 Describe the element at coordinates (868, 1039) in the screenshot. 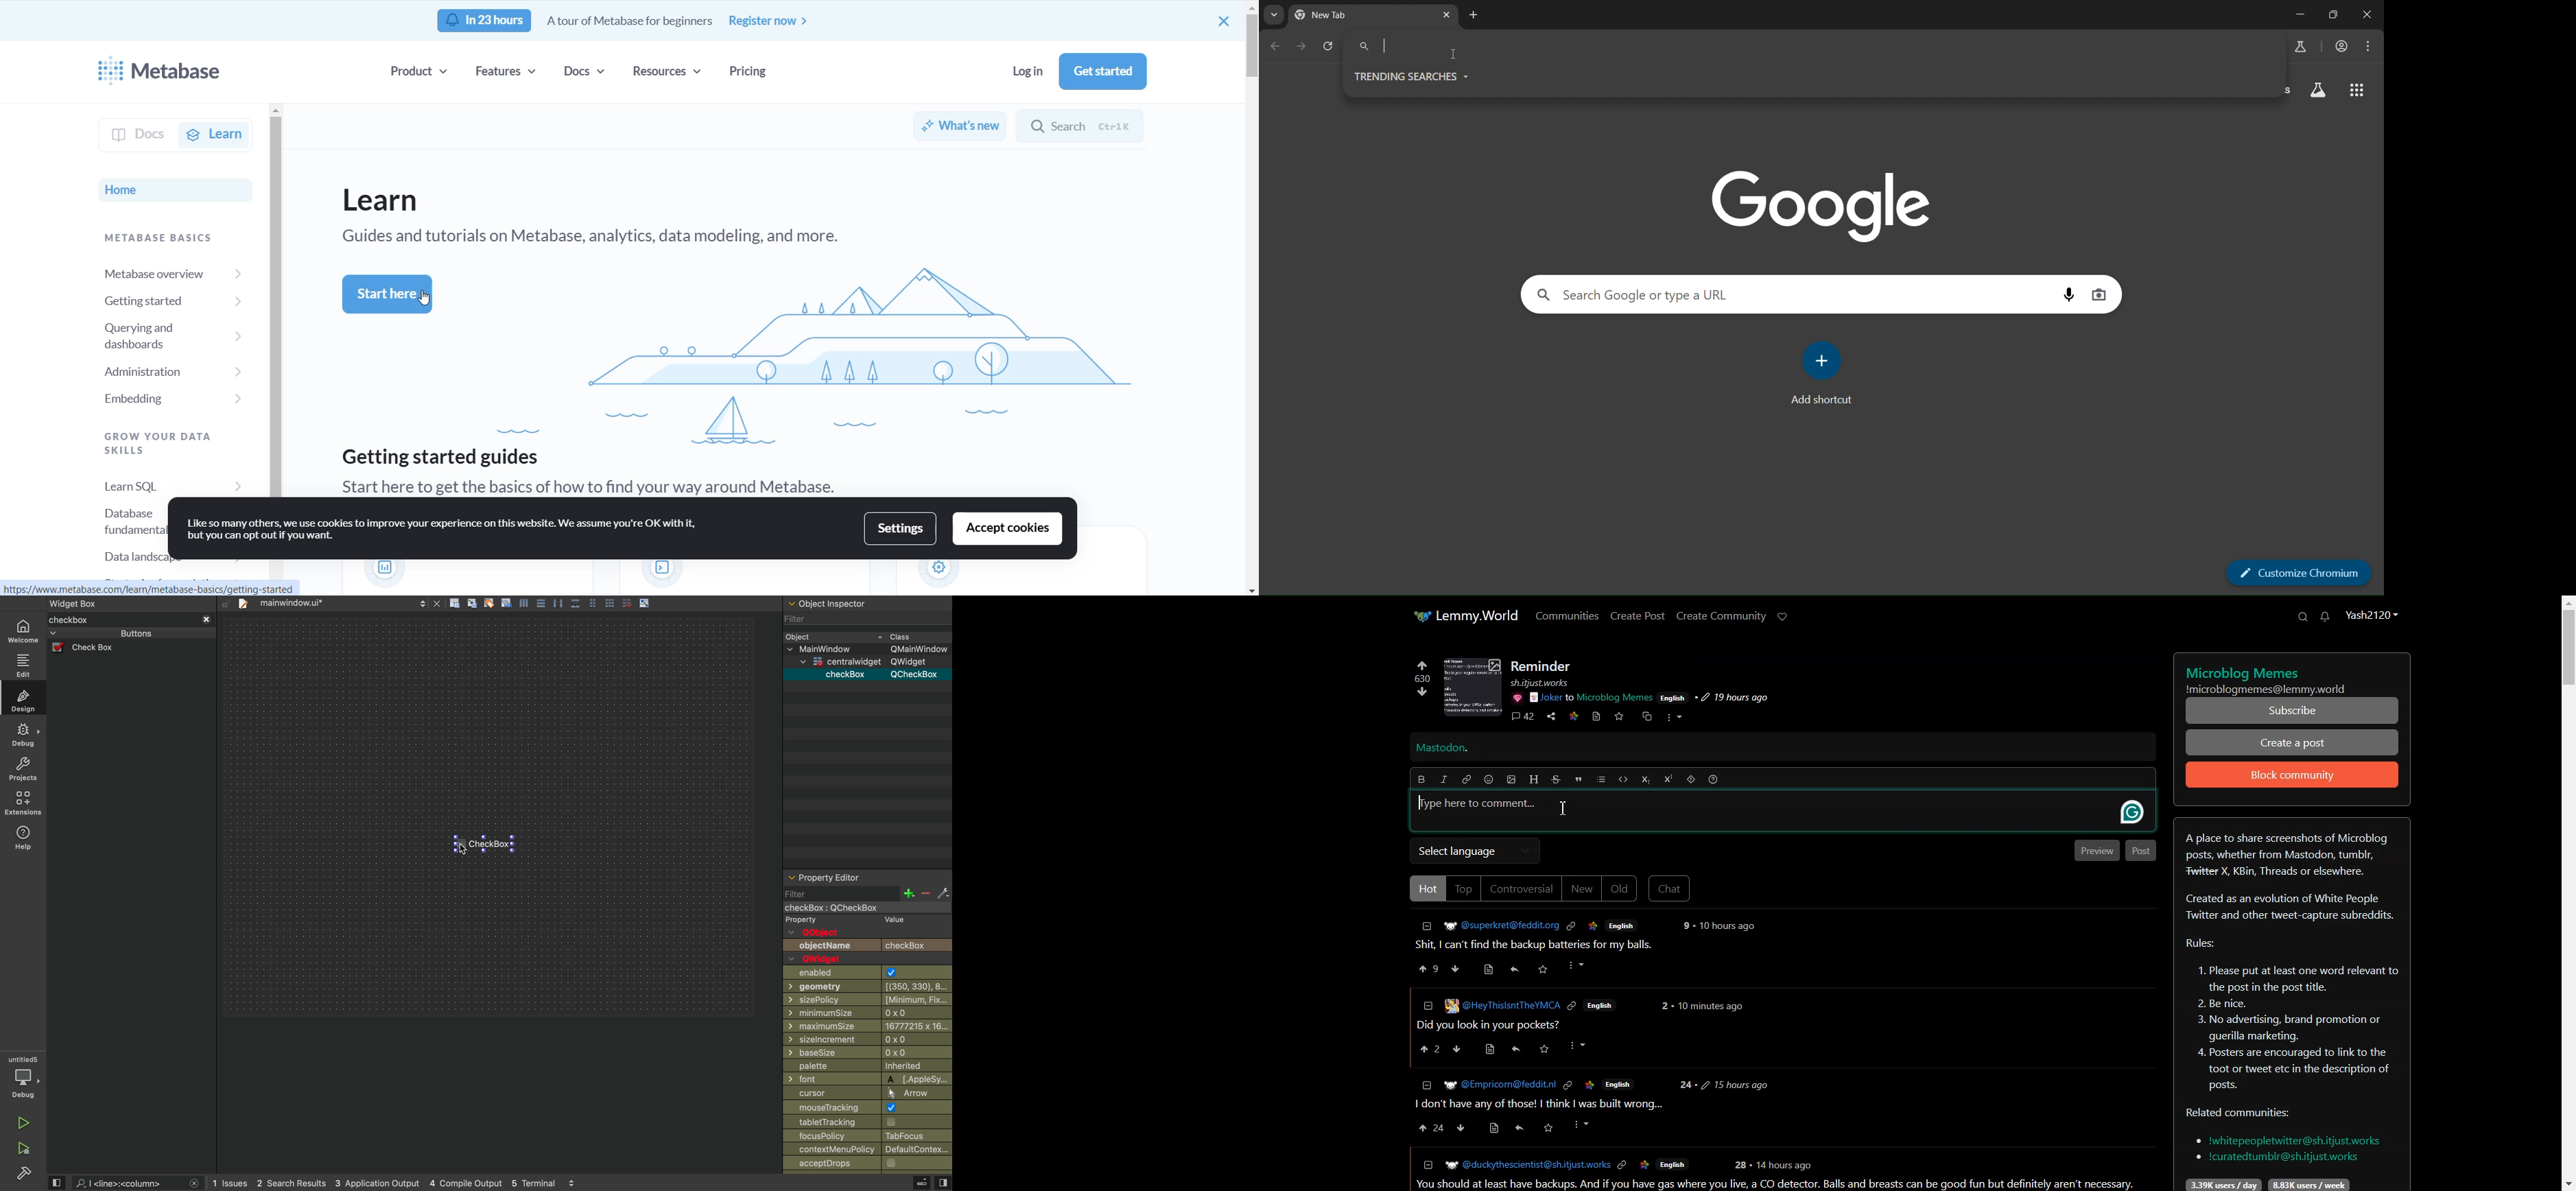

I see `size increment` at that location.